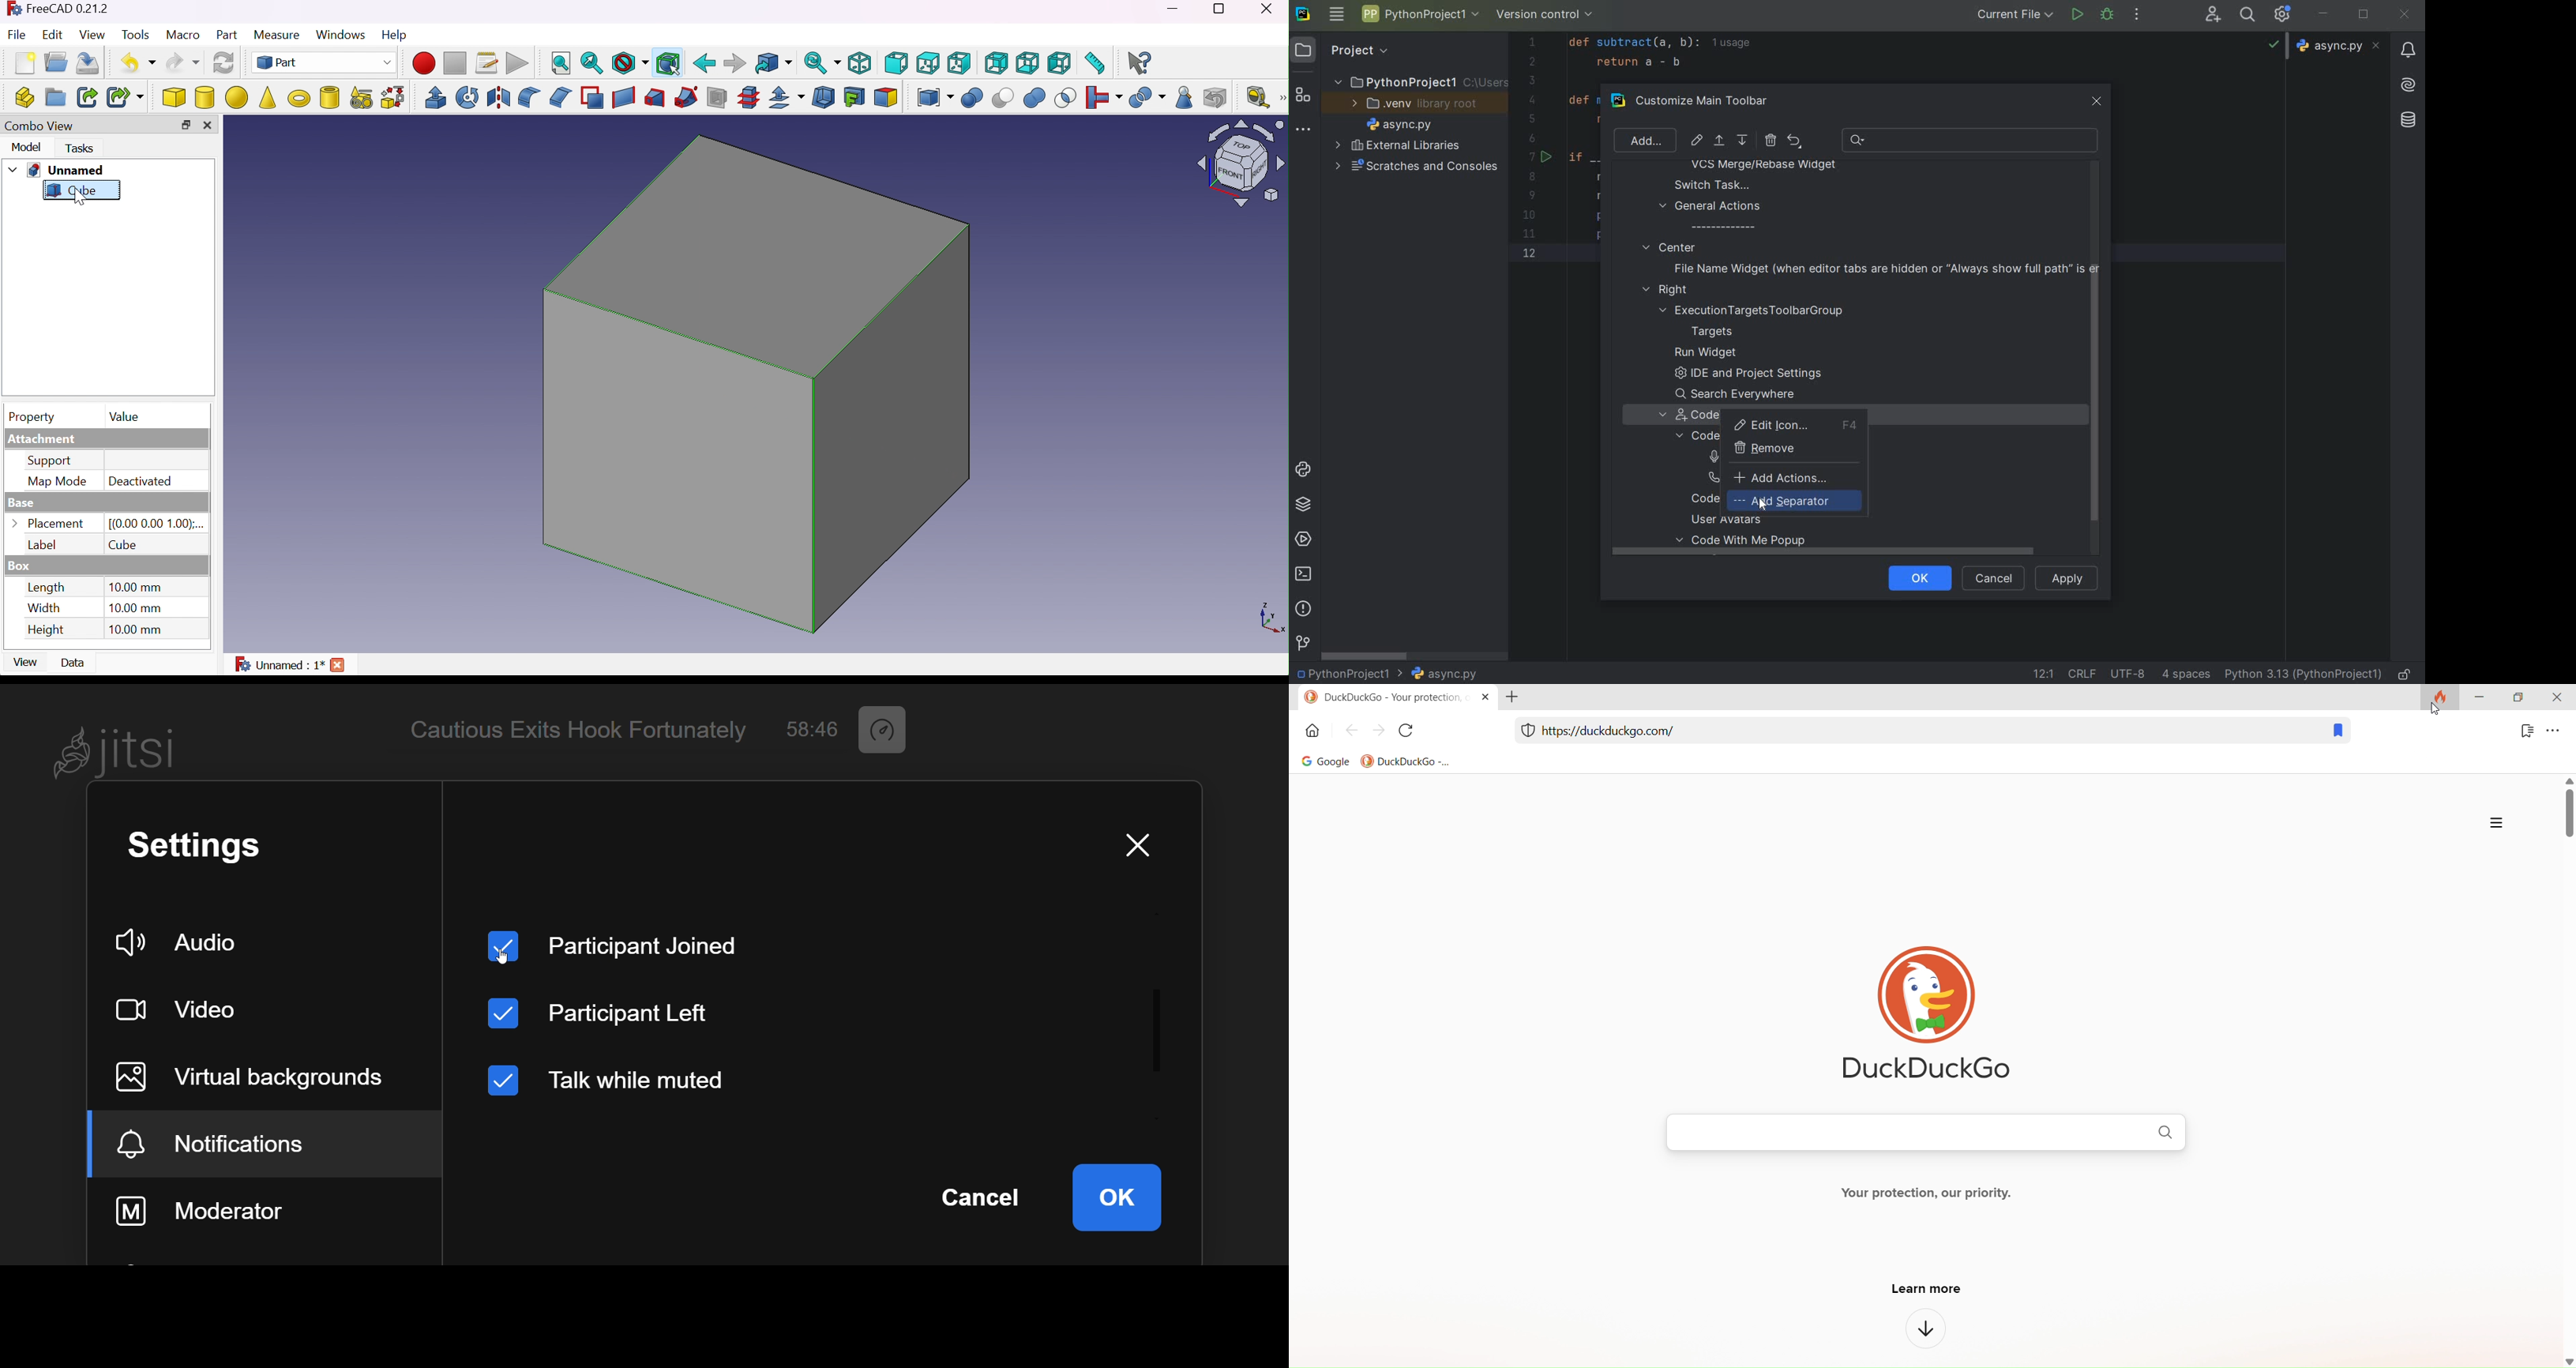 The width and height of the screenshot is (2576, 1372). What do you see at coordinates (1669, 247) in the screenshot?
I see `center` at bounding box center [1669, 247].